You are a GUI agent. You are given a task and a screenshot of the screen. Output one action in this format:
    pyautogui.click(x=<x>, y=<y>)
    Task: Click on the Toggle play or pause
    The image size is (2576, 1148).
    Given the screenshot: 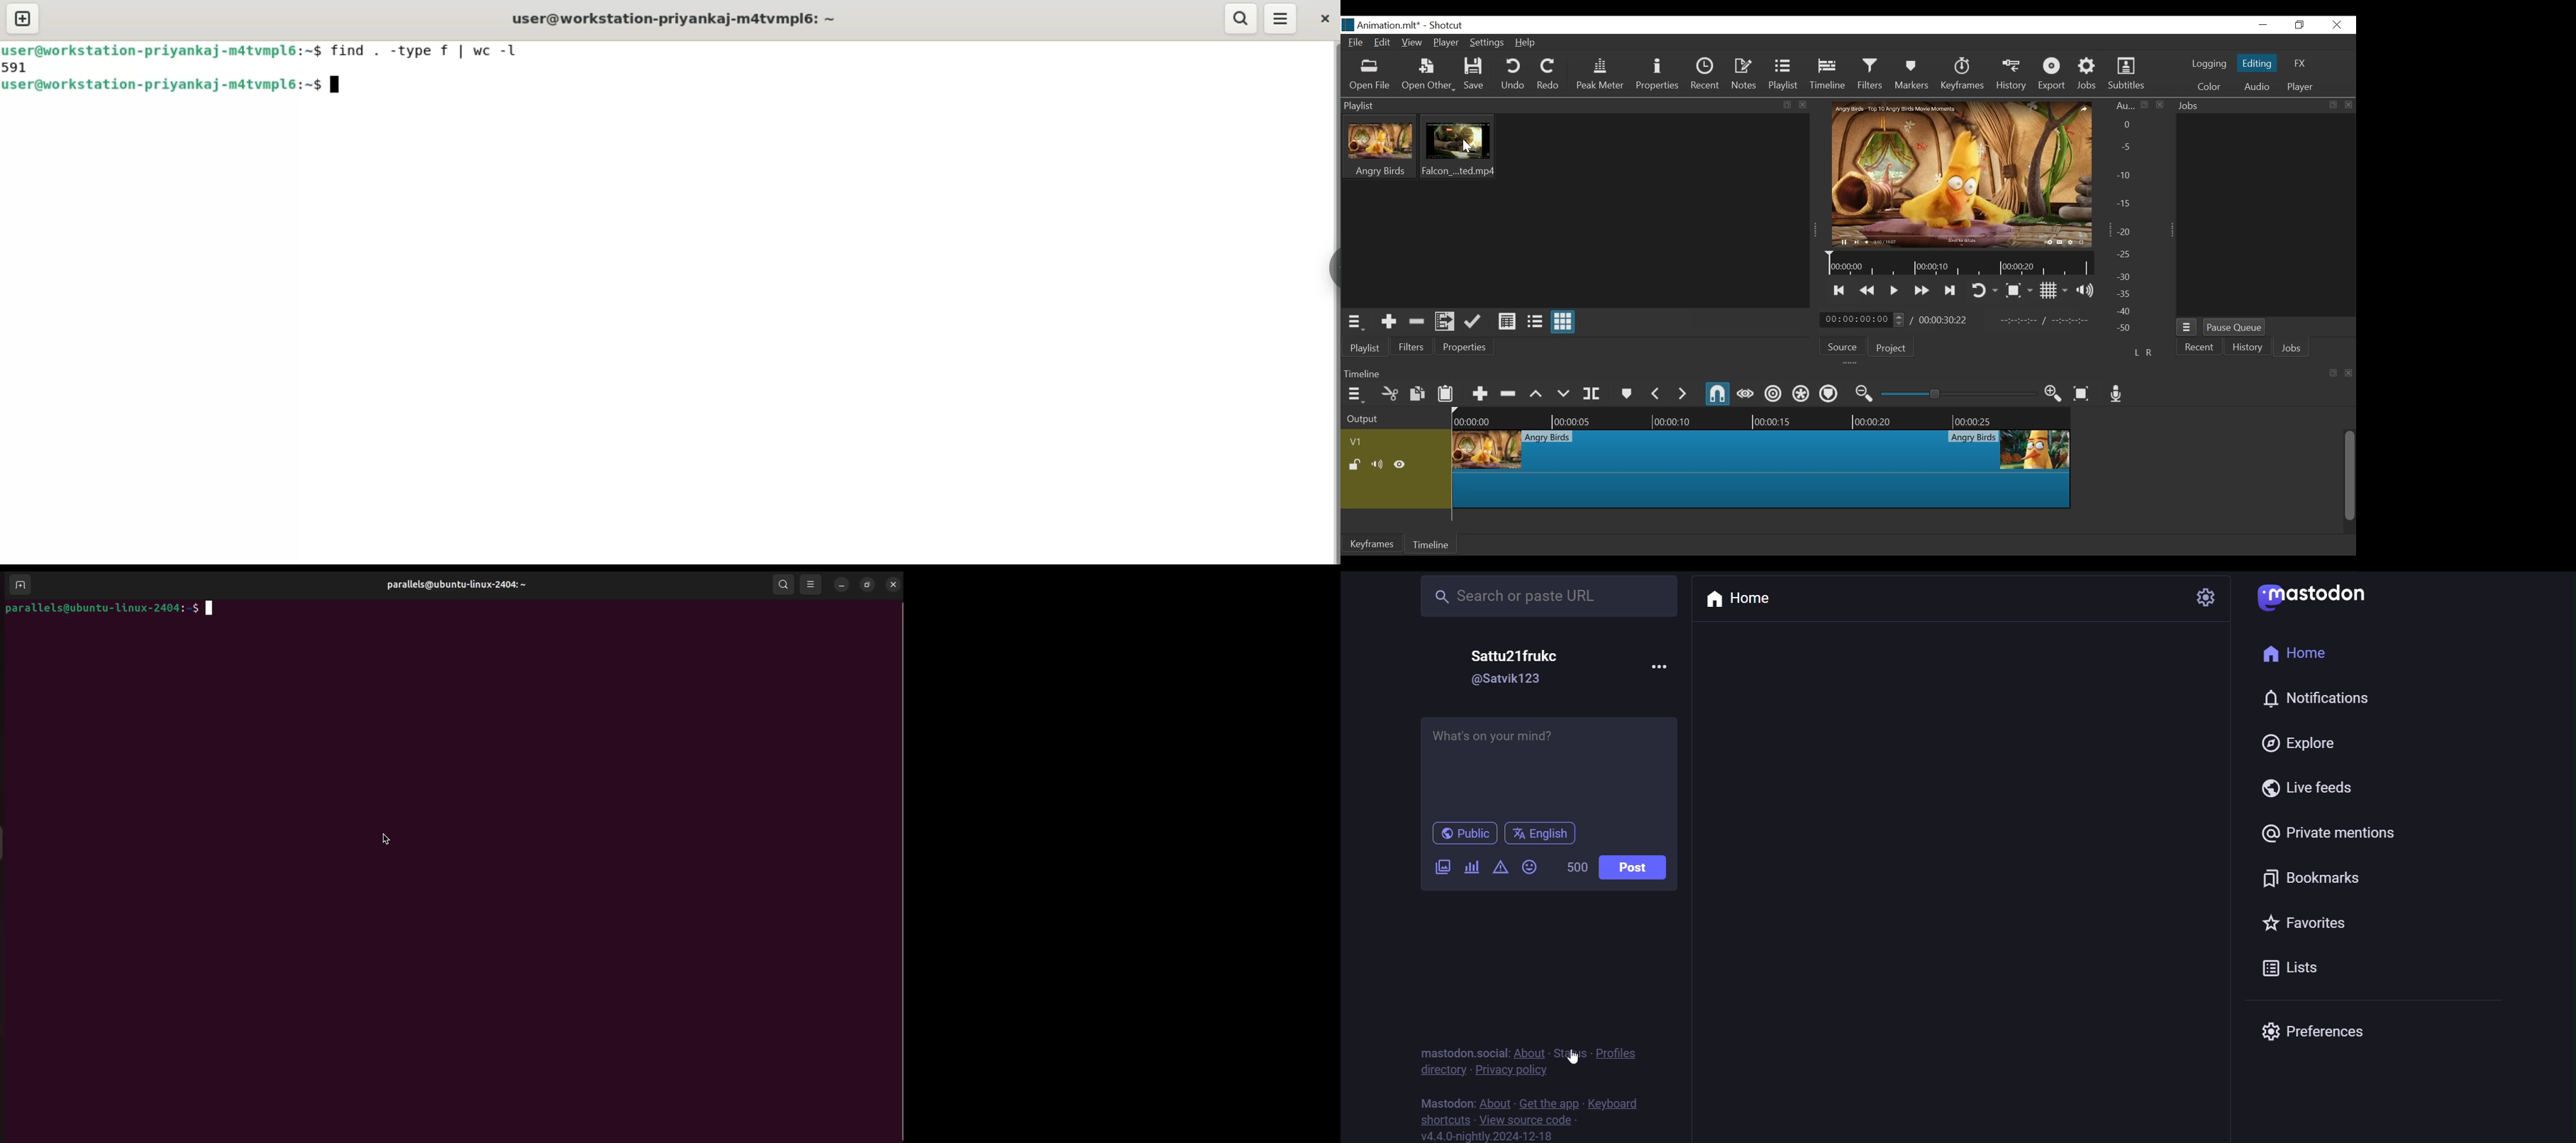 What is the action you would take?
    pyautogui.click(x=1895, y=291)
    